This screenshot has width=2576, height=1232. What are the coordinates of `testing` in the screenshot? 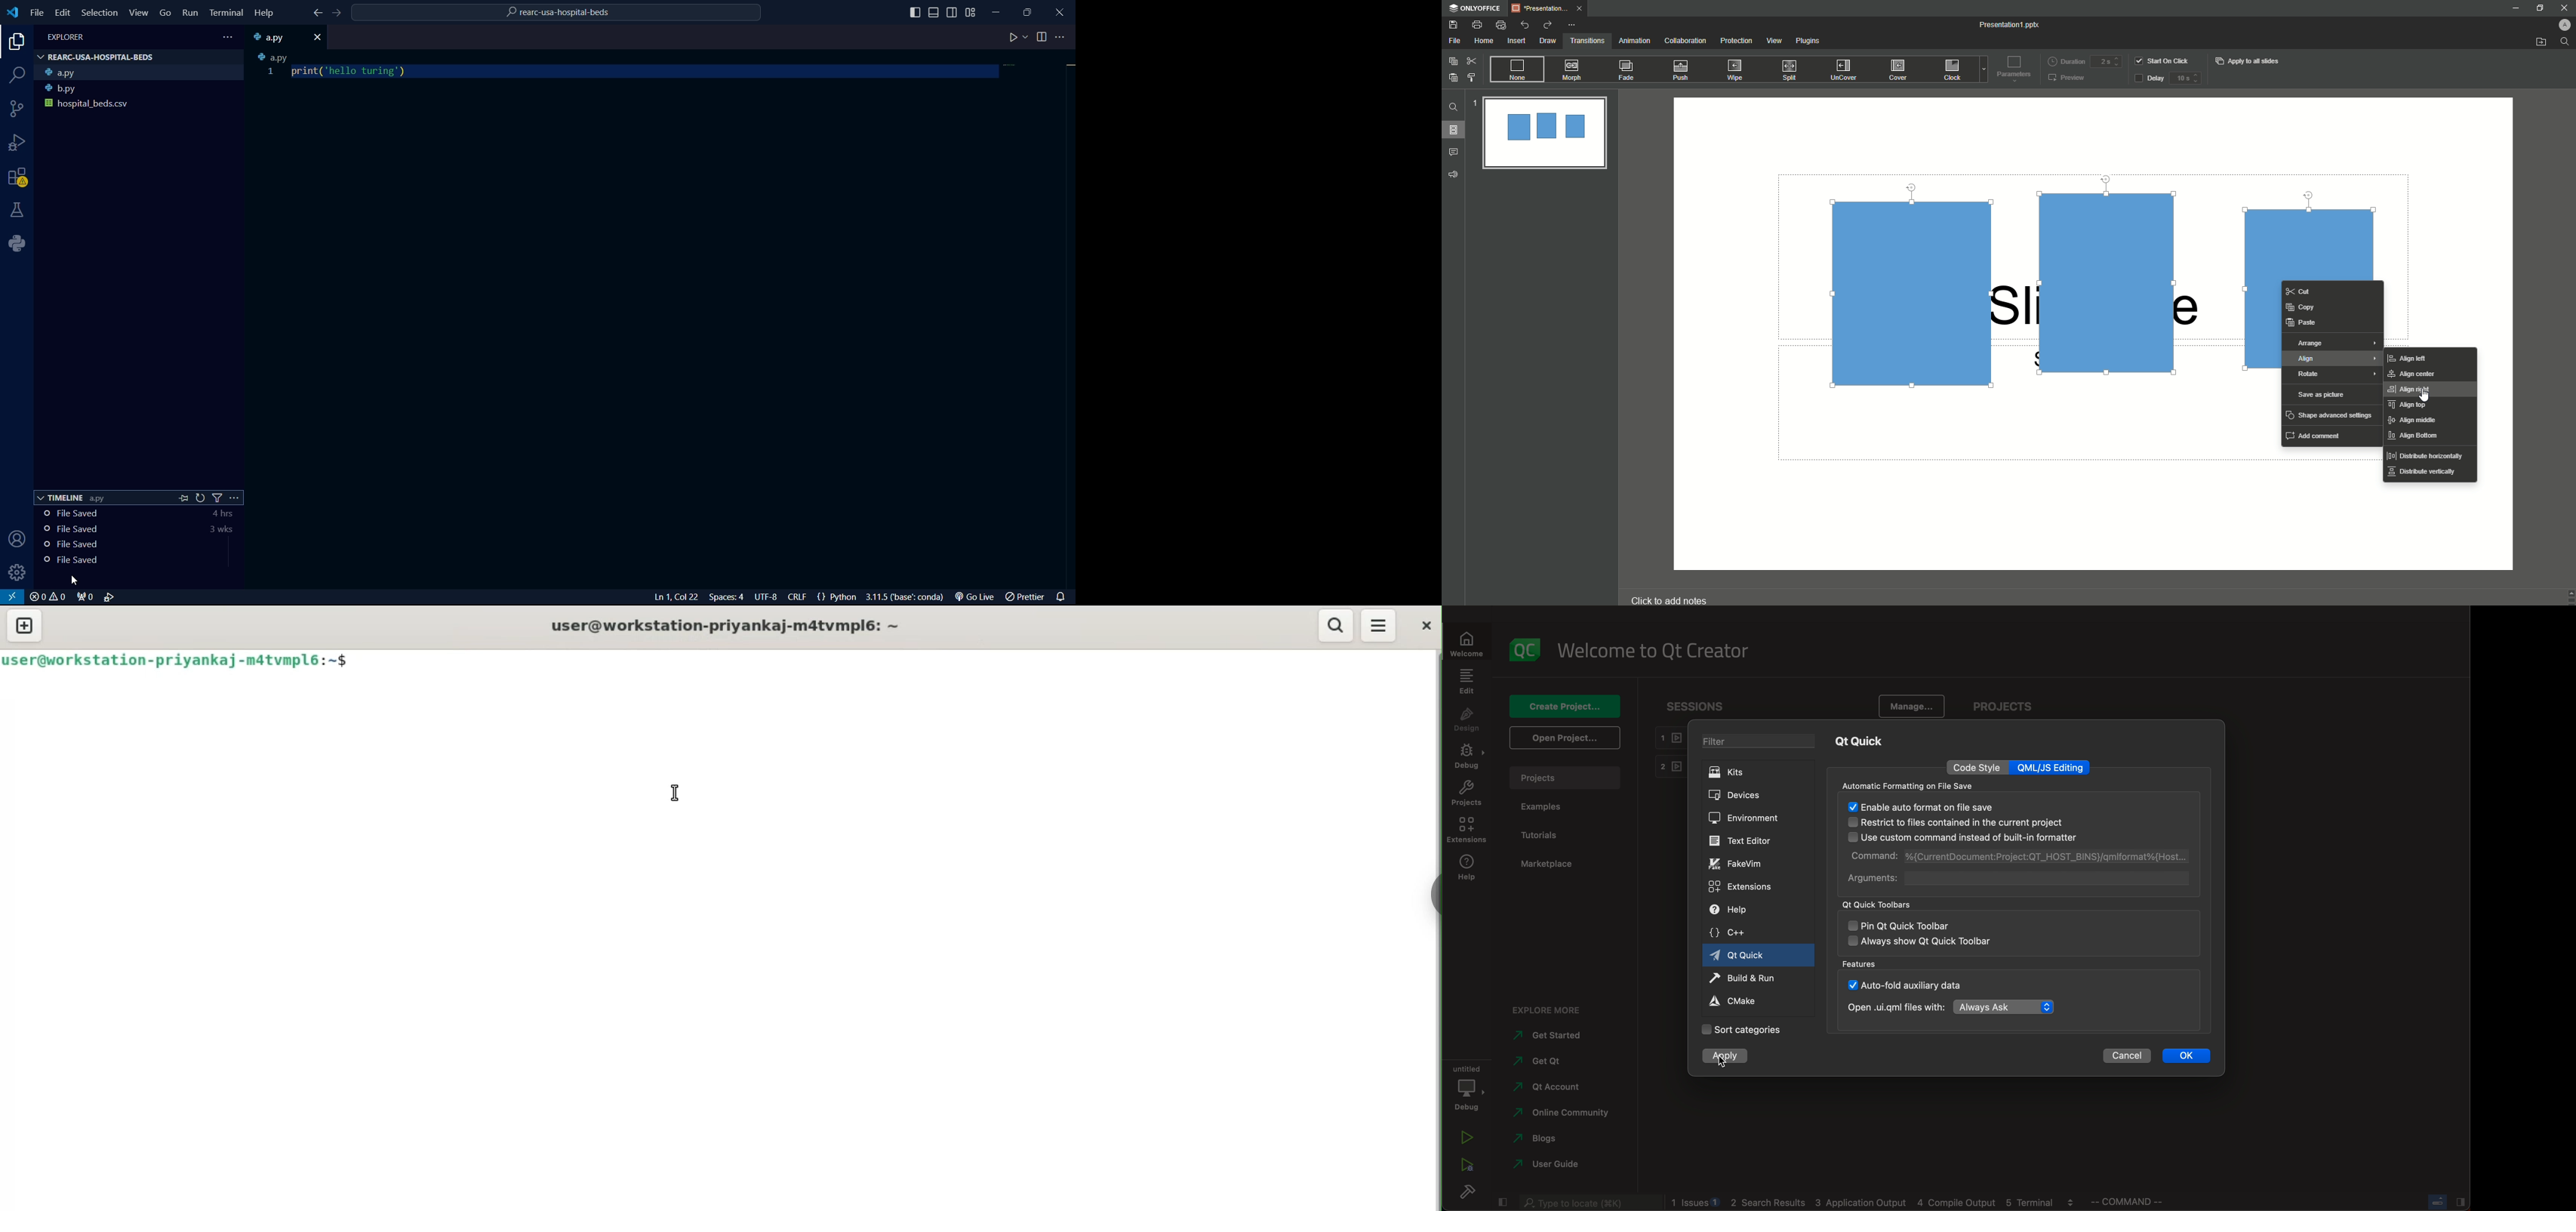 It's located at (18, 210).